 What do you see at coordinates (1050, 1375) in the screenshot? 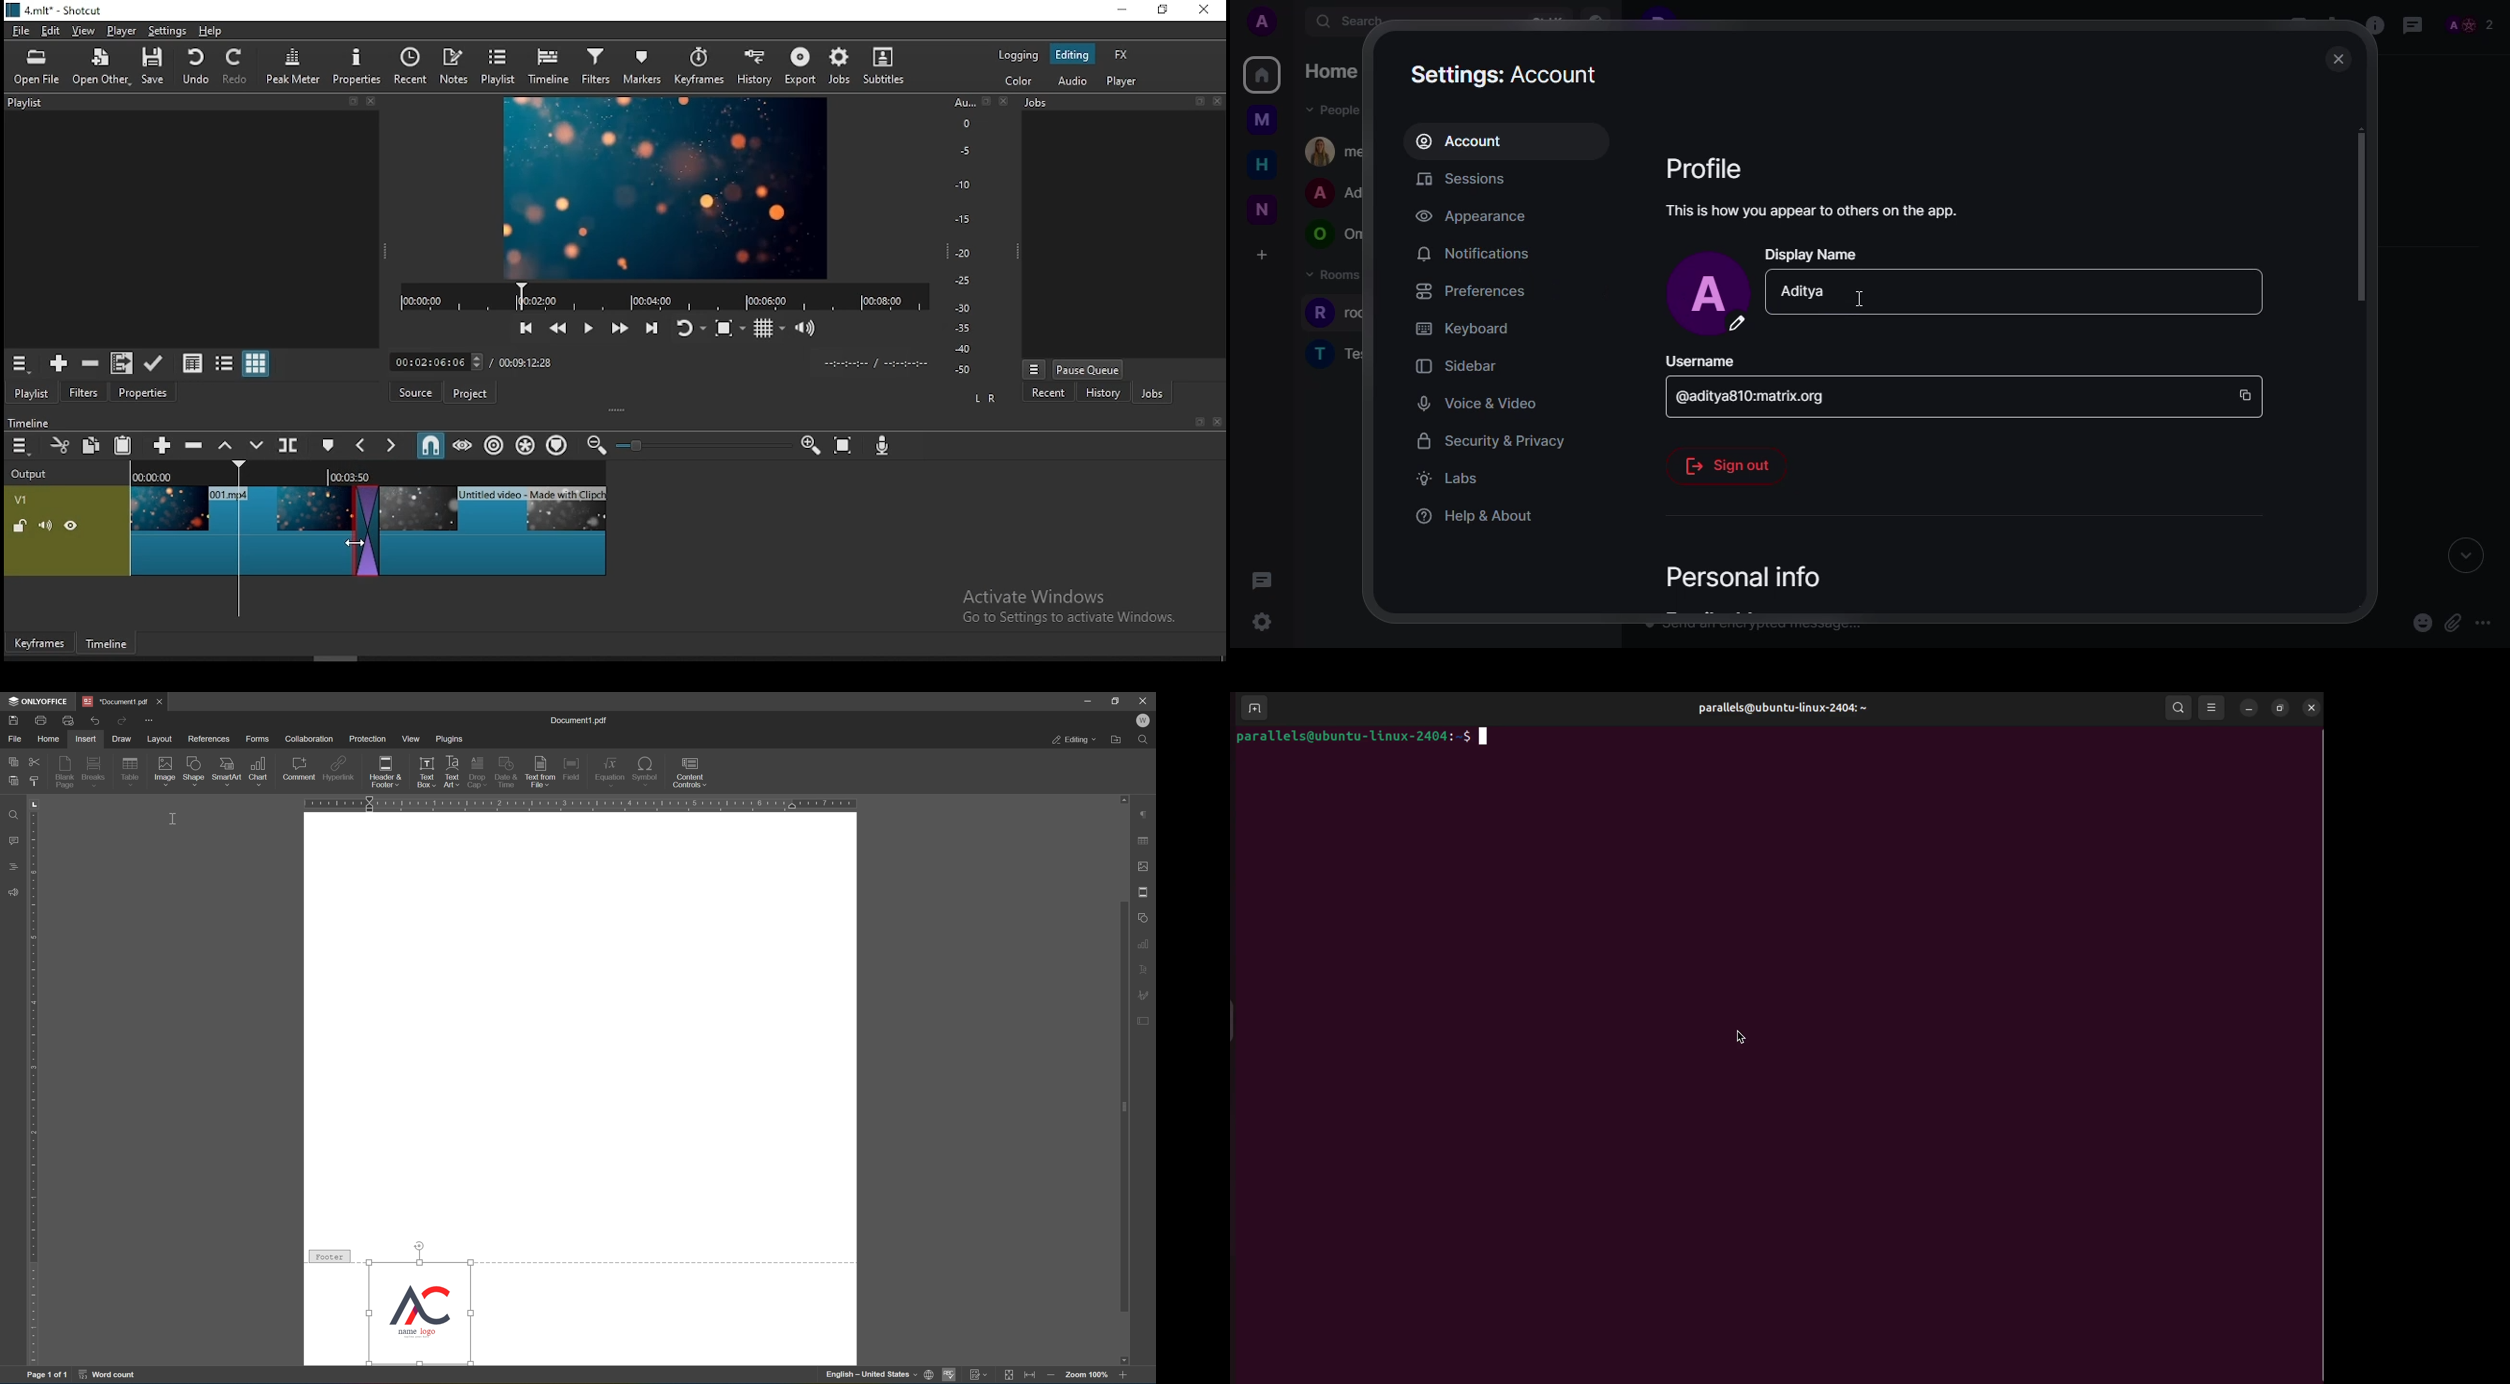
I see `zoom out` at bounding box center [1050, 1375].